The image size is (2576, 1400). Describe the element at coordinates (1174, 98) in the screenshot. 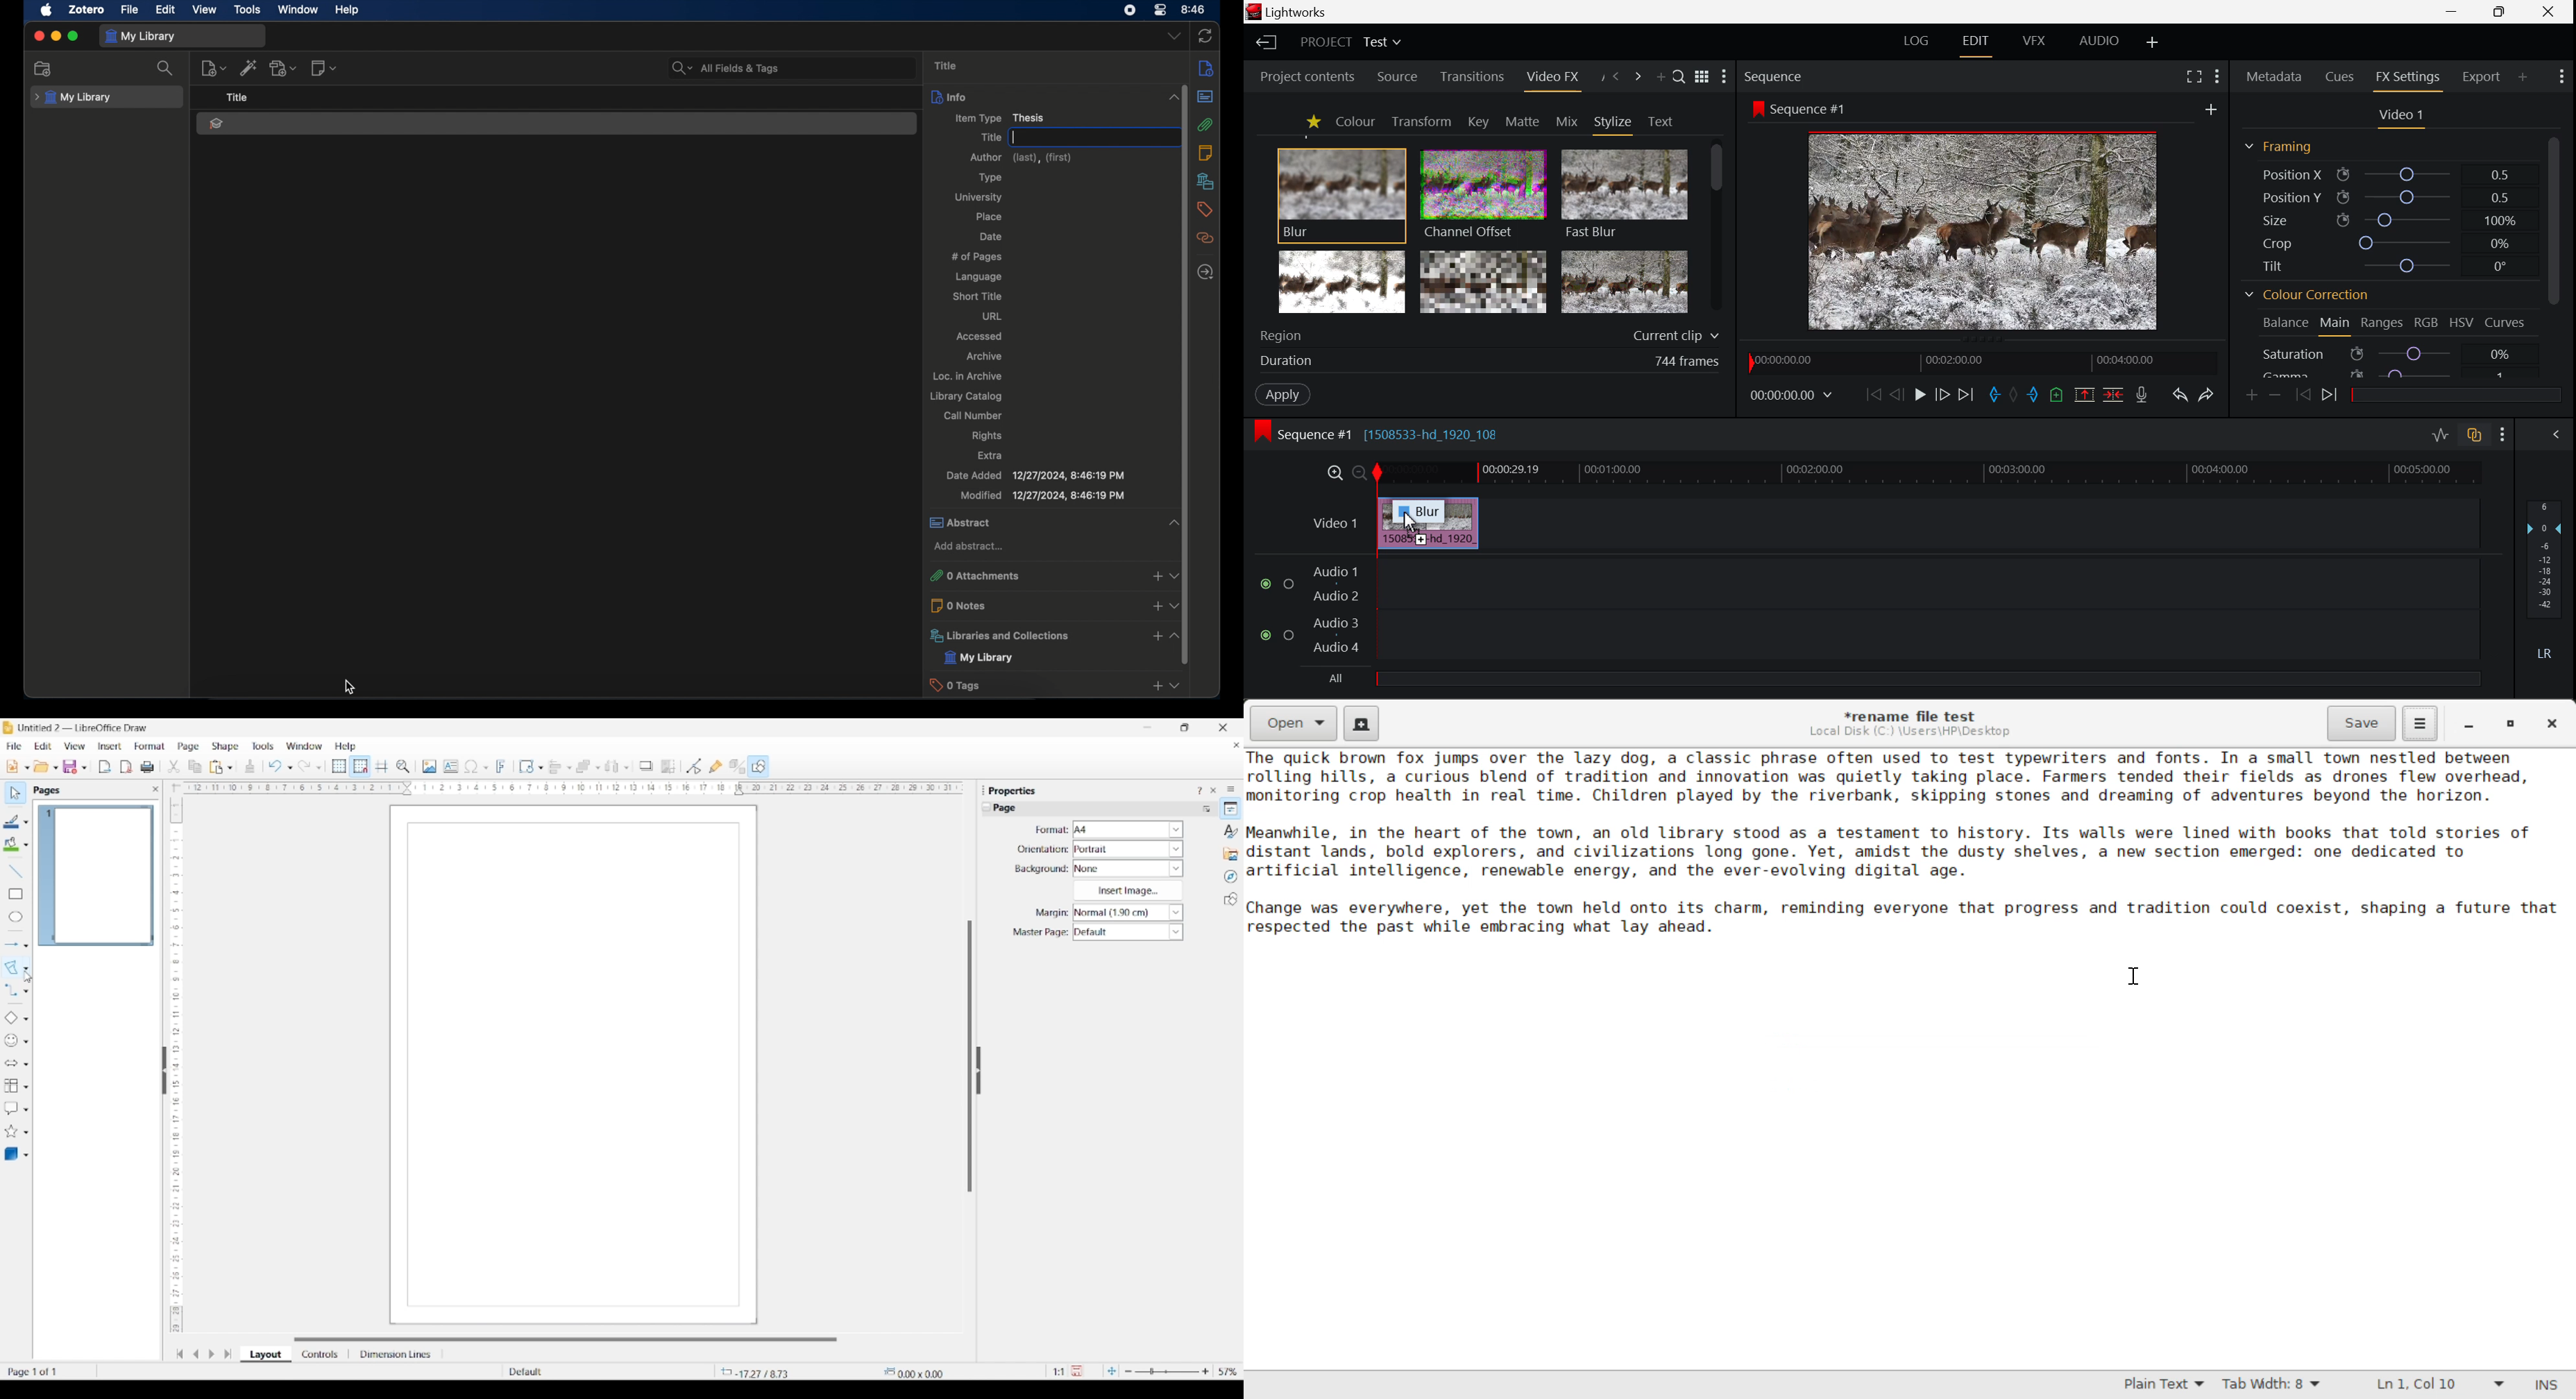

I see `collapse` at that location.